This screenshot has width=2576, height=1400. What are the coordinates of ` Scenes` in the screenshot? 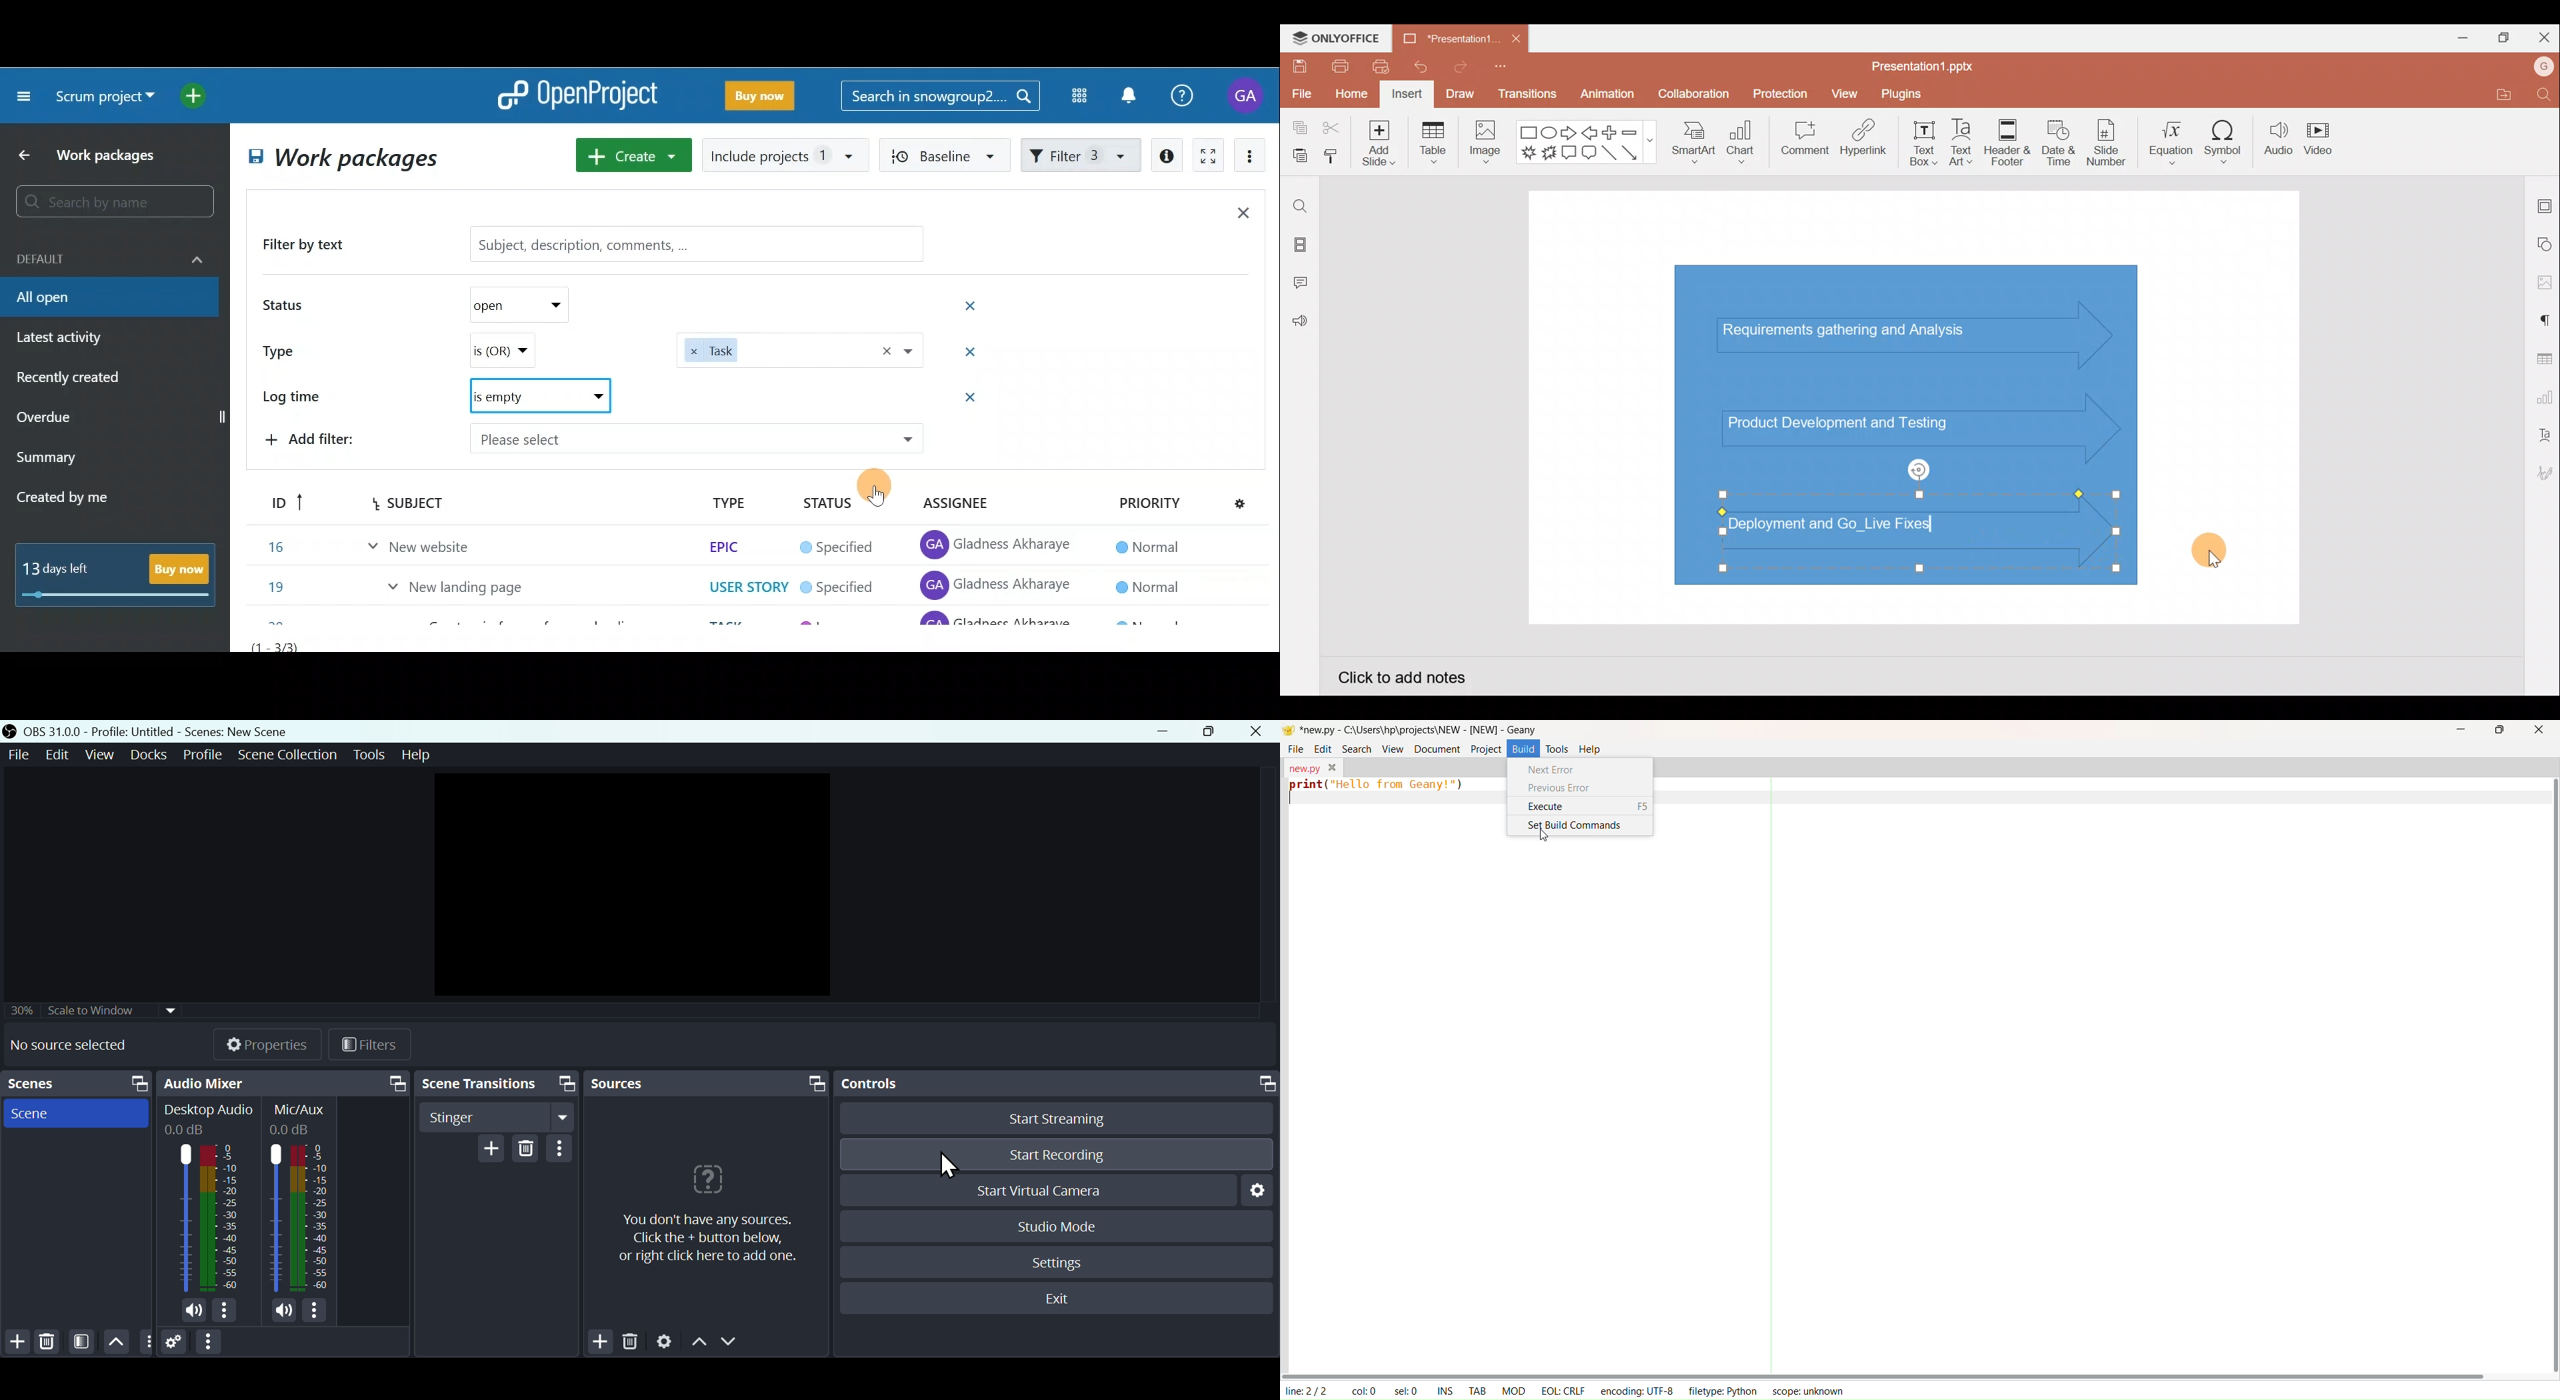 It's located at (36, 1115).